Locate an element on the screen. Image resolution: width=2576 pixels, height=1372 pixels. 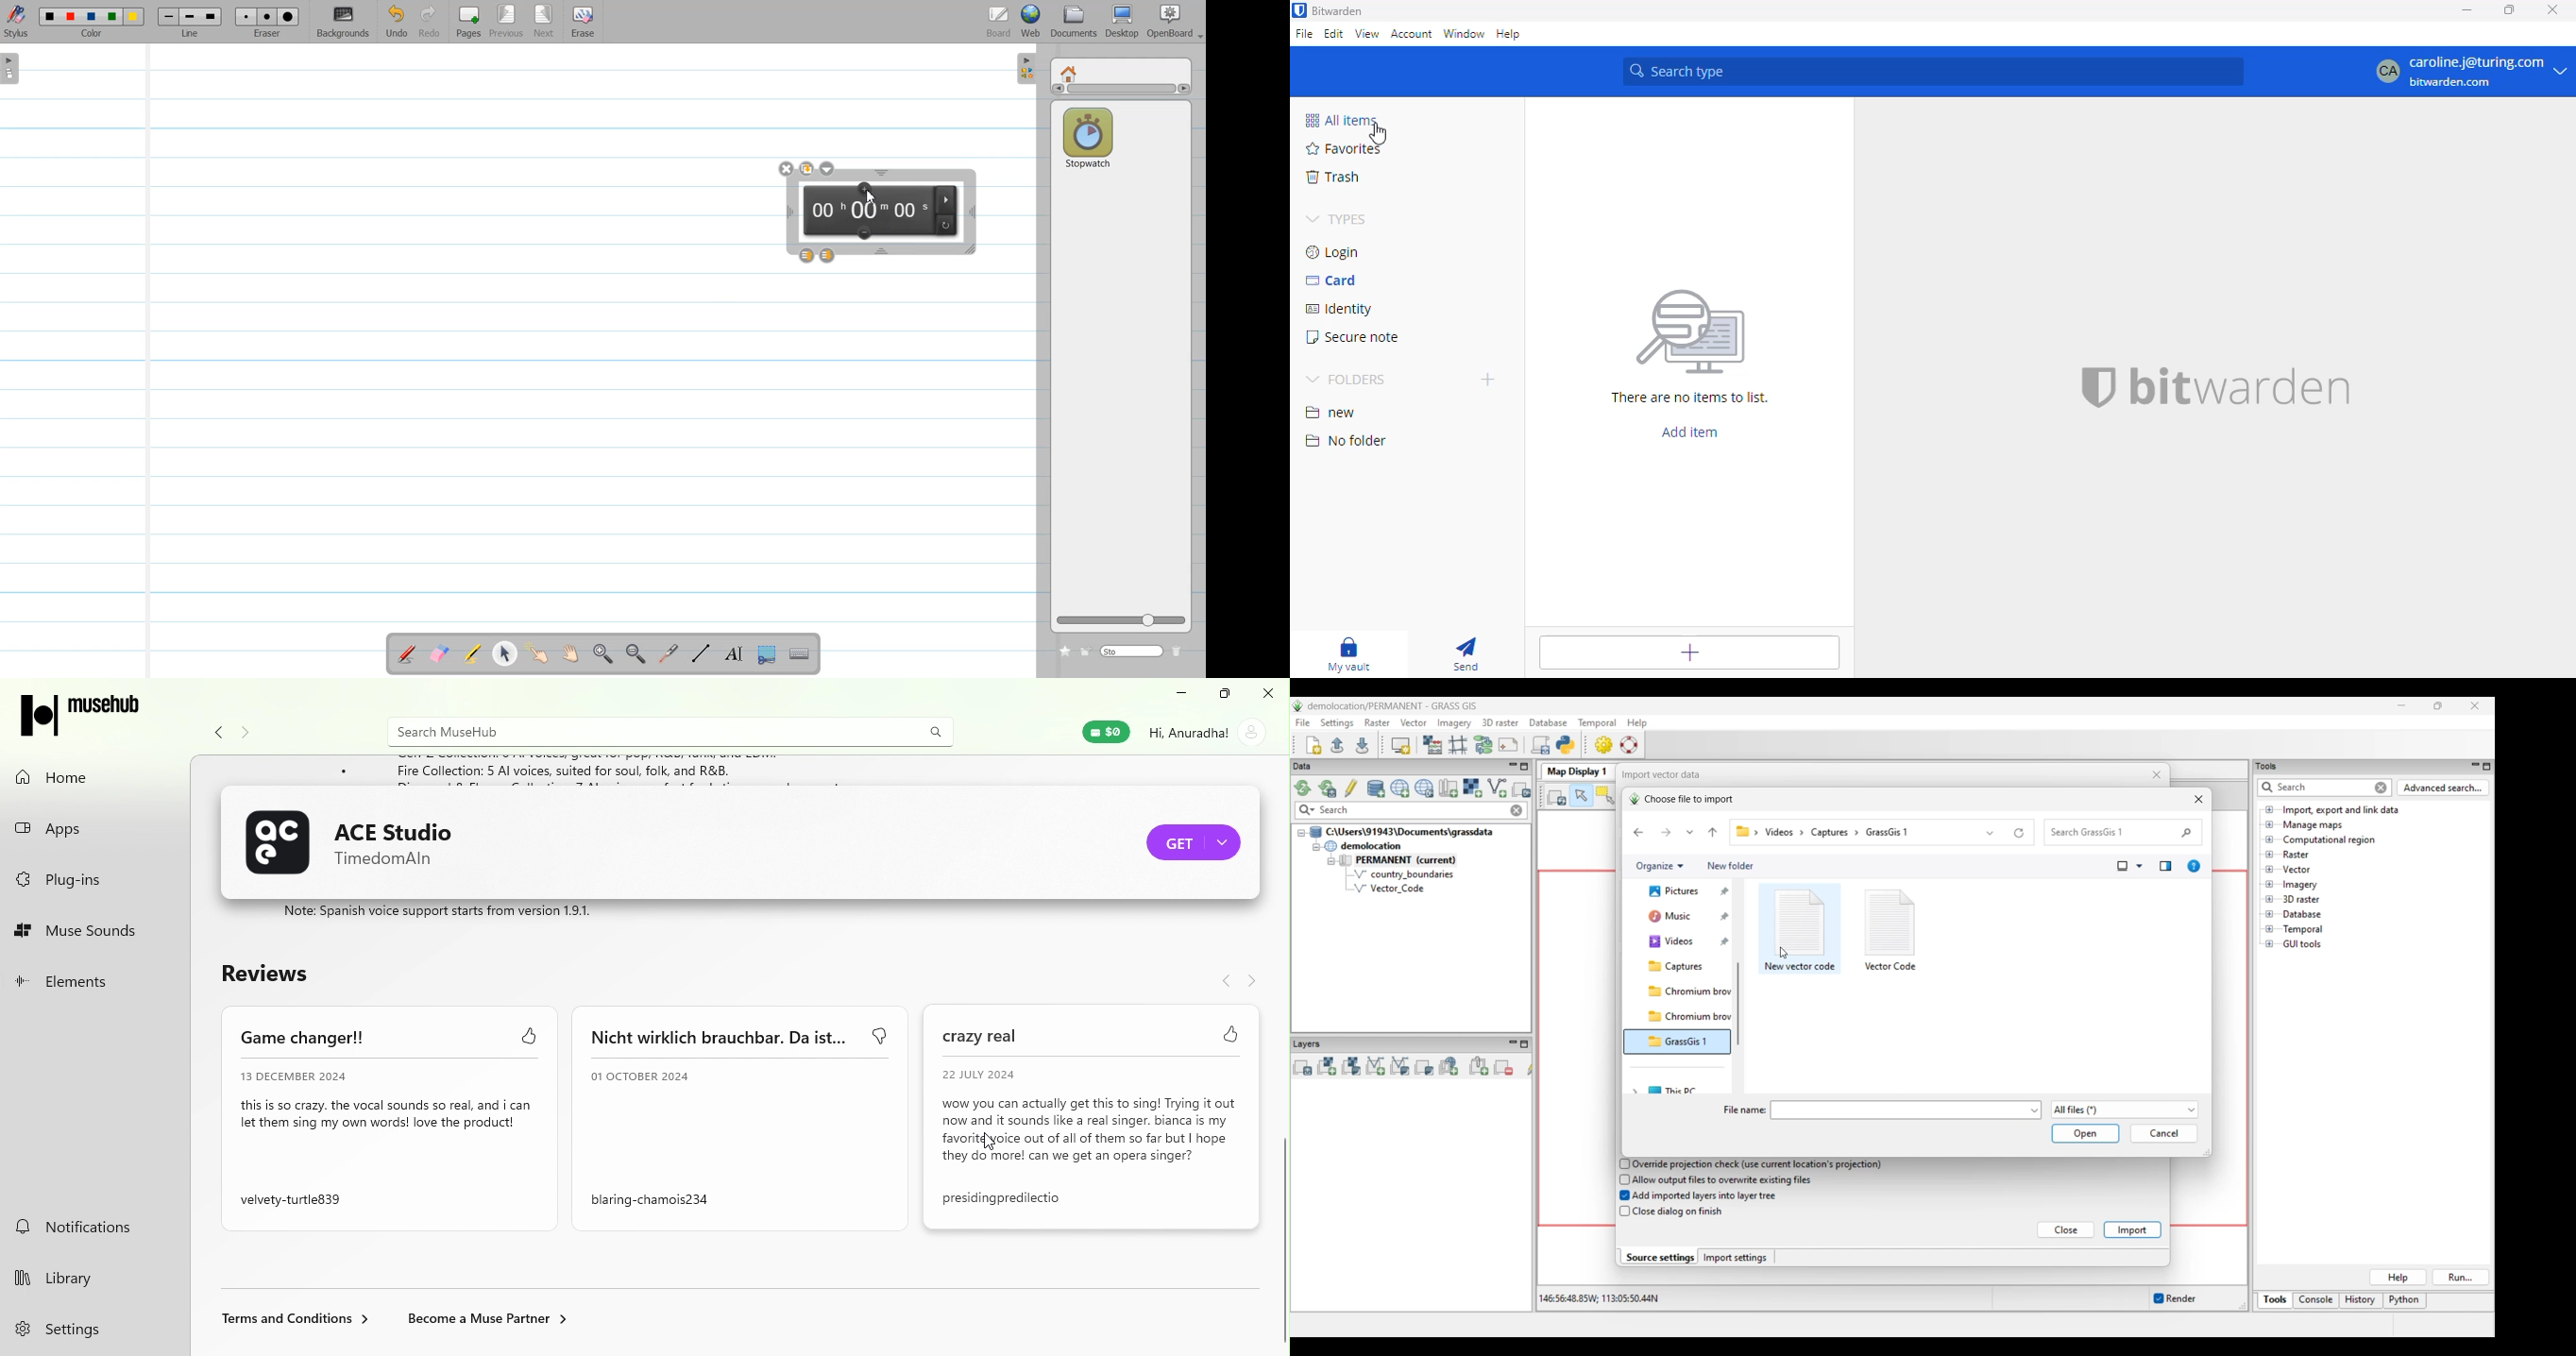
close is located at coordinates (2553, 10).